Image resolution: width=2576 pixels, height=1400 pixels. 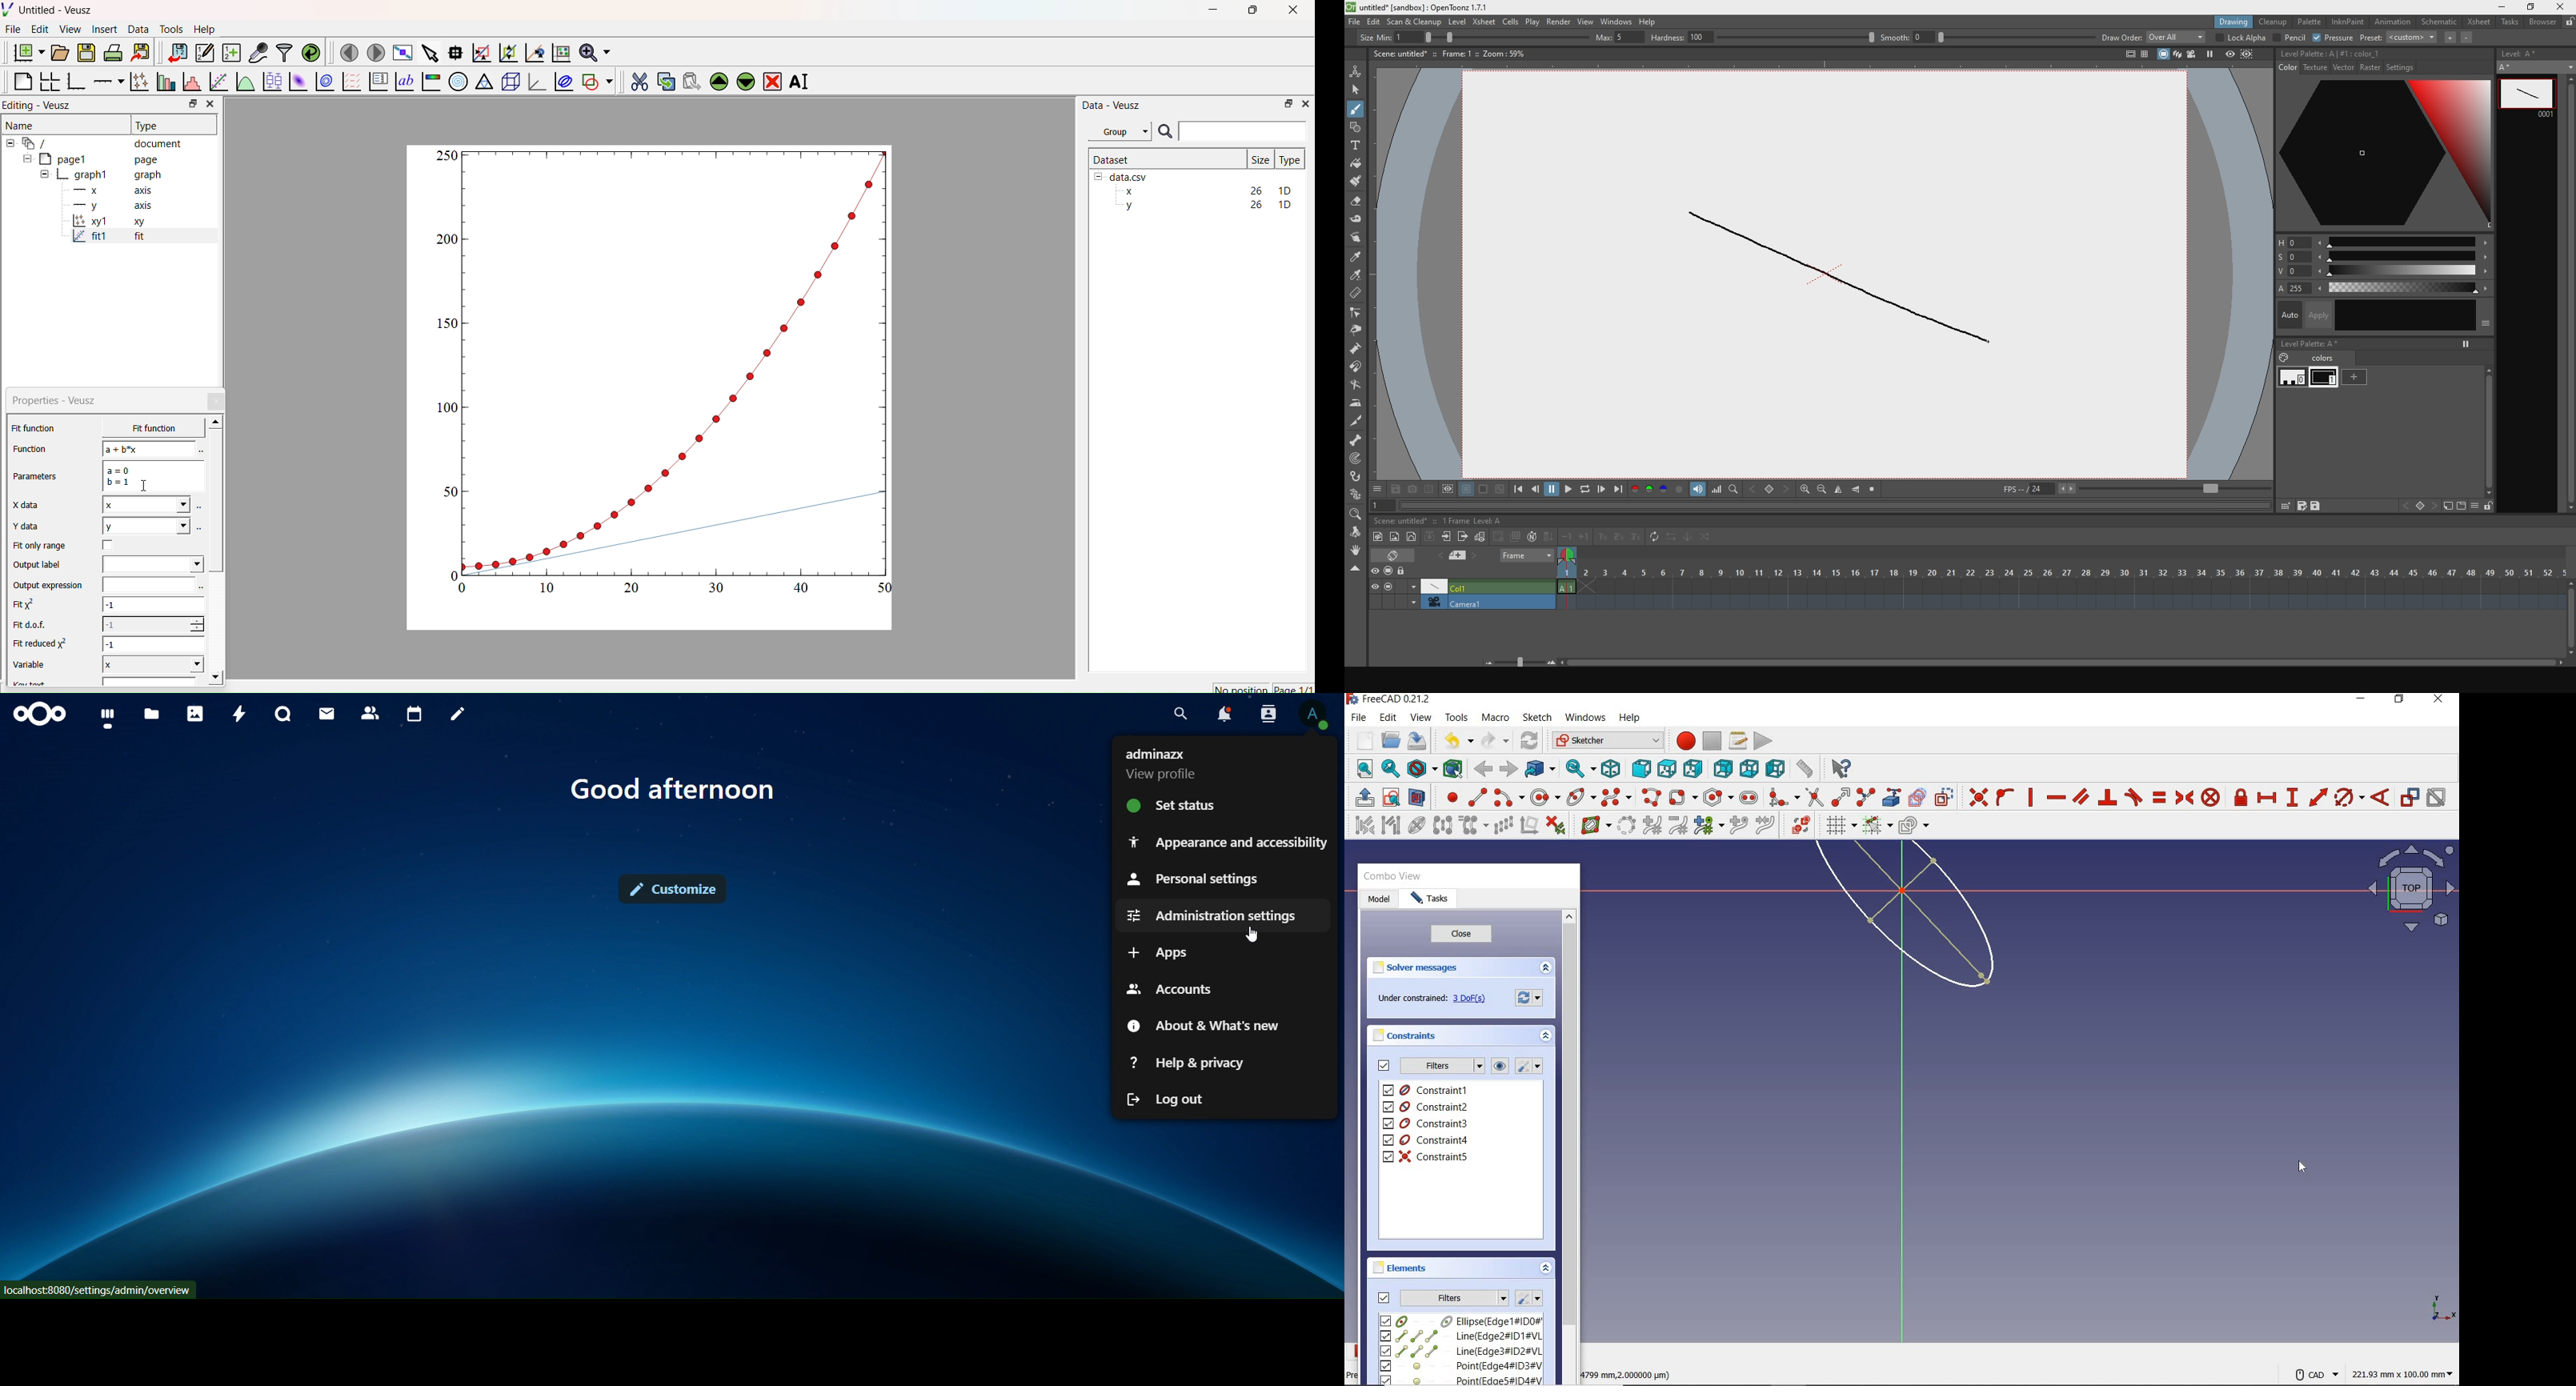 What do you see at coordinates (1749, 767) in the screenshot?
I see `bottom` at bounding box center [1749, 767].